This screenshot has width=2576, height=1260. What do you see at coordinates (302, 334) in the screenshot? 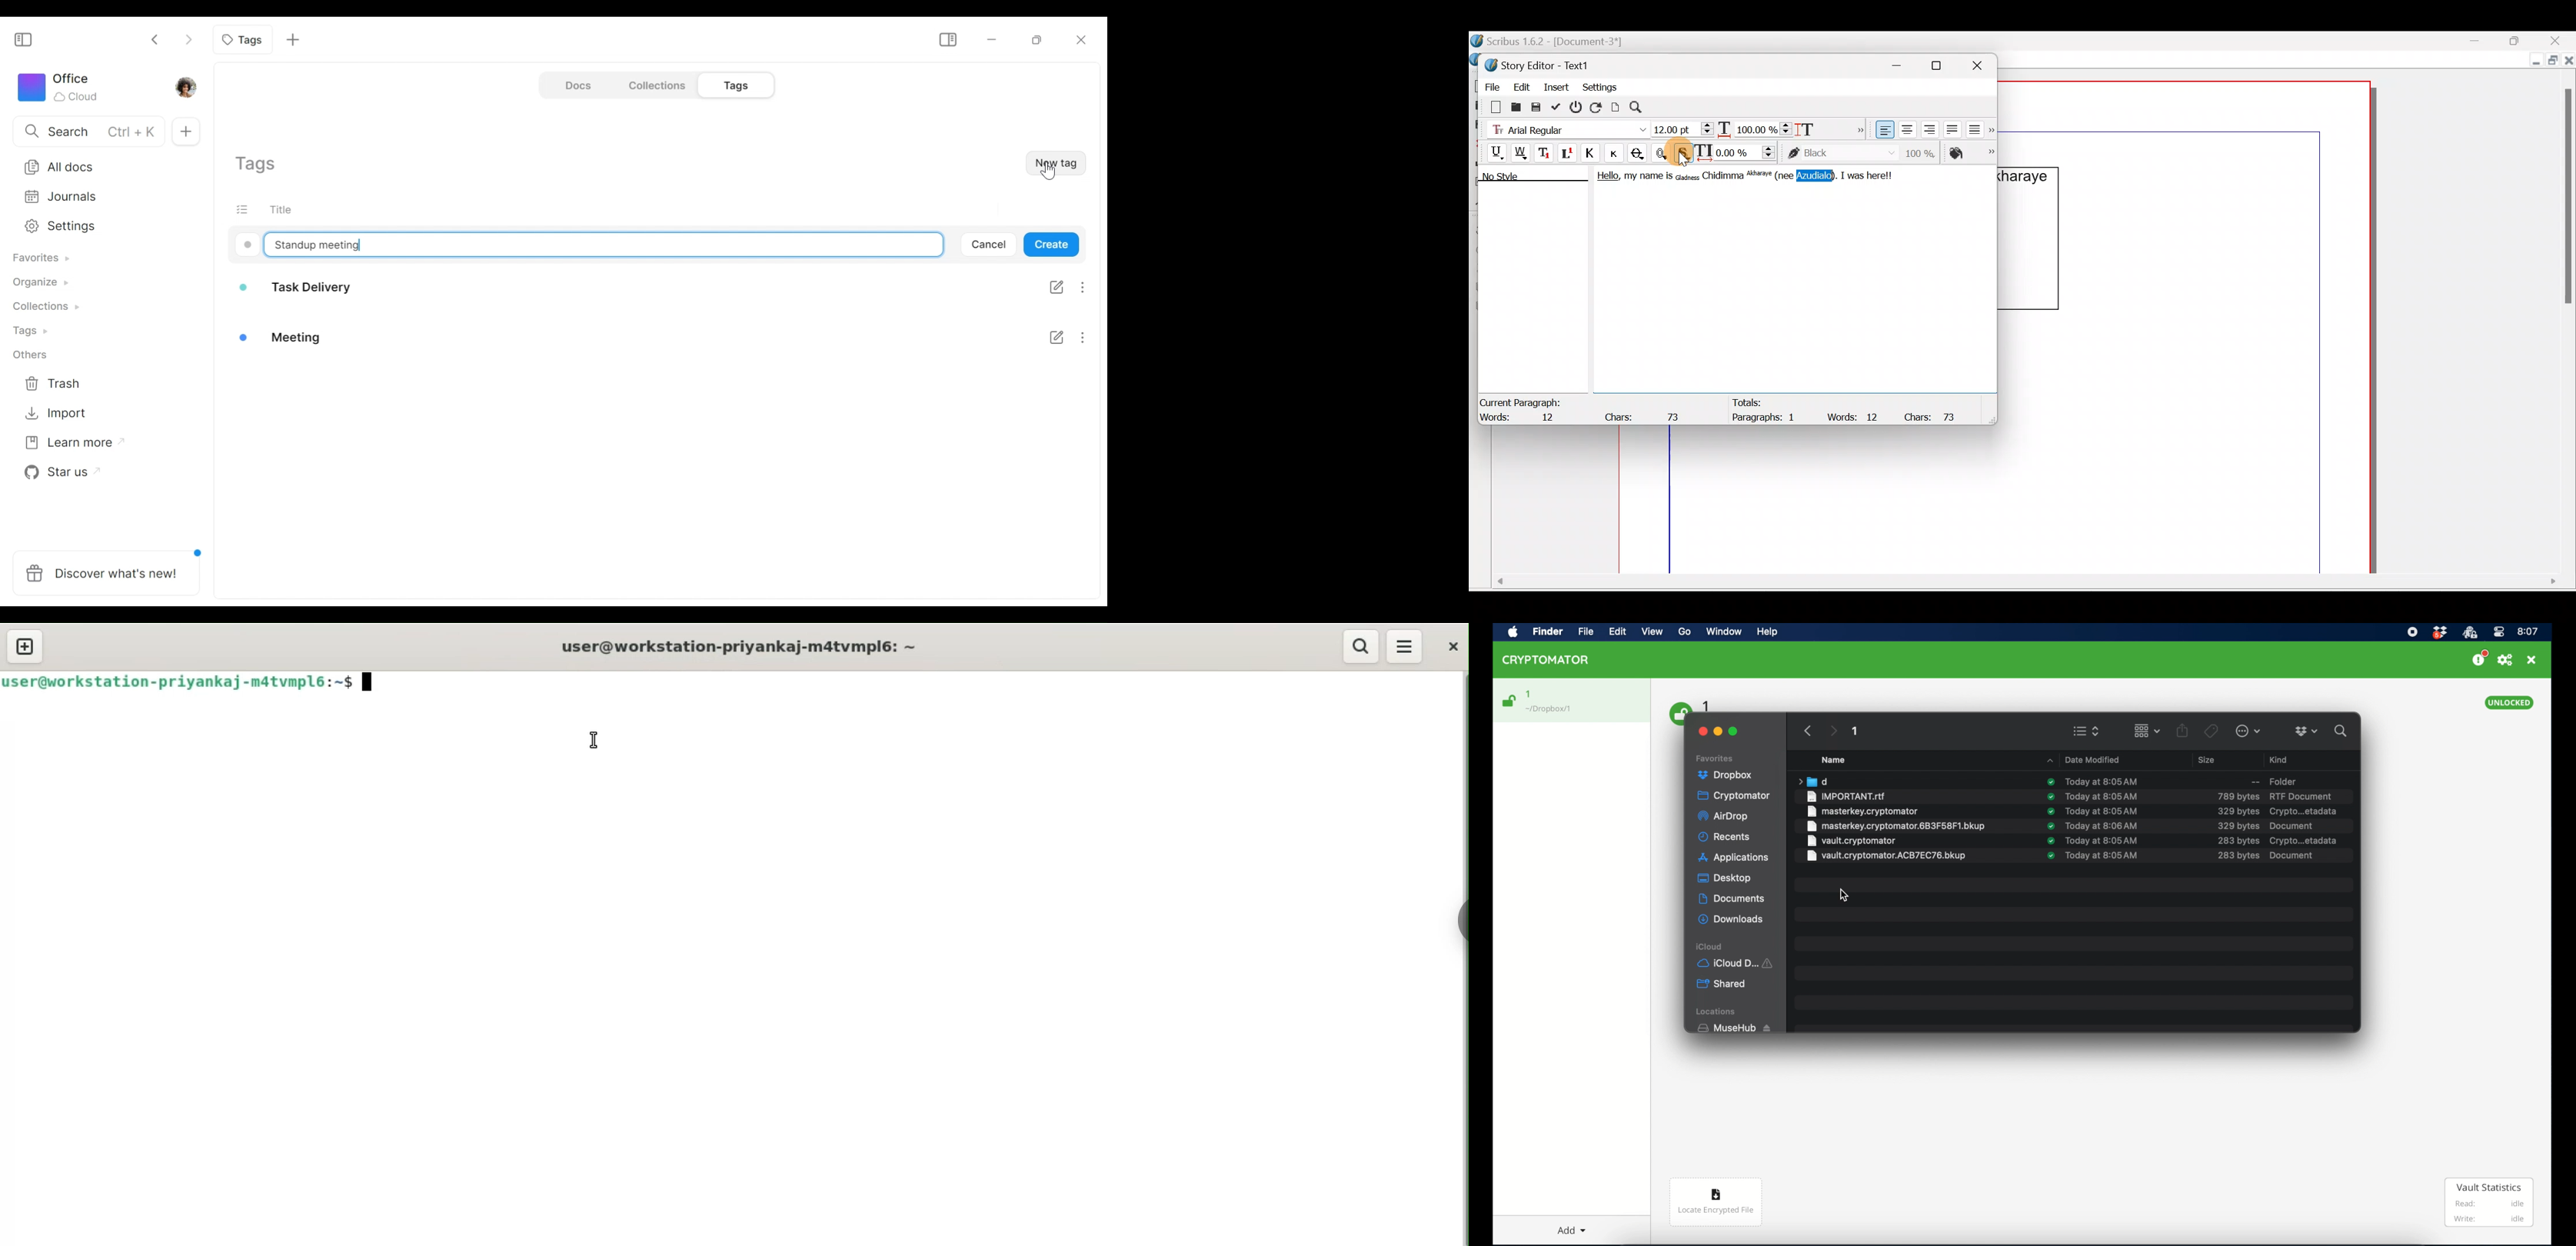
I see `Meeting` at bounding box center [302, 334].